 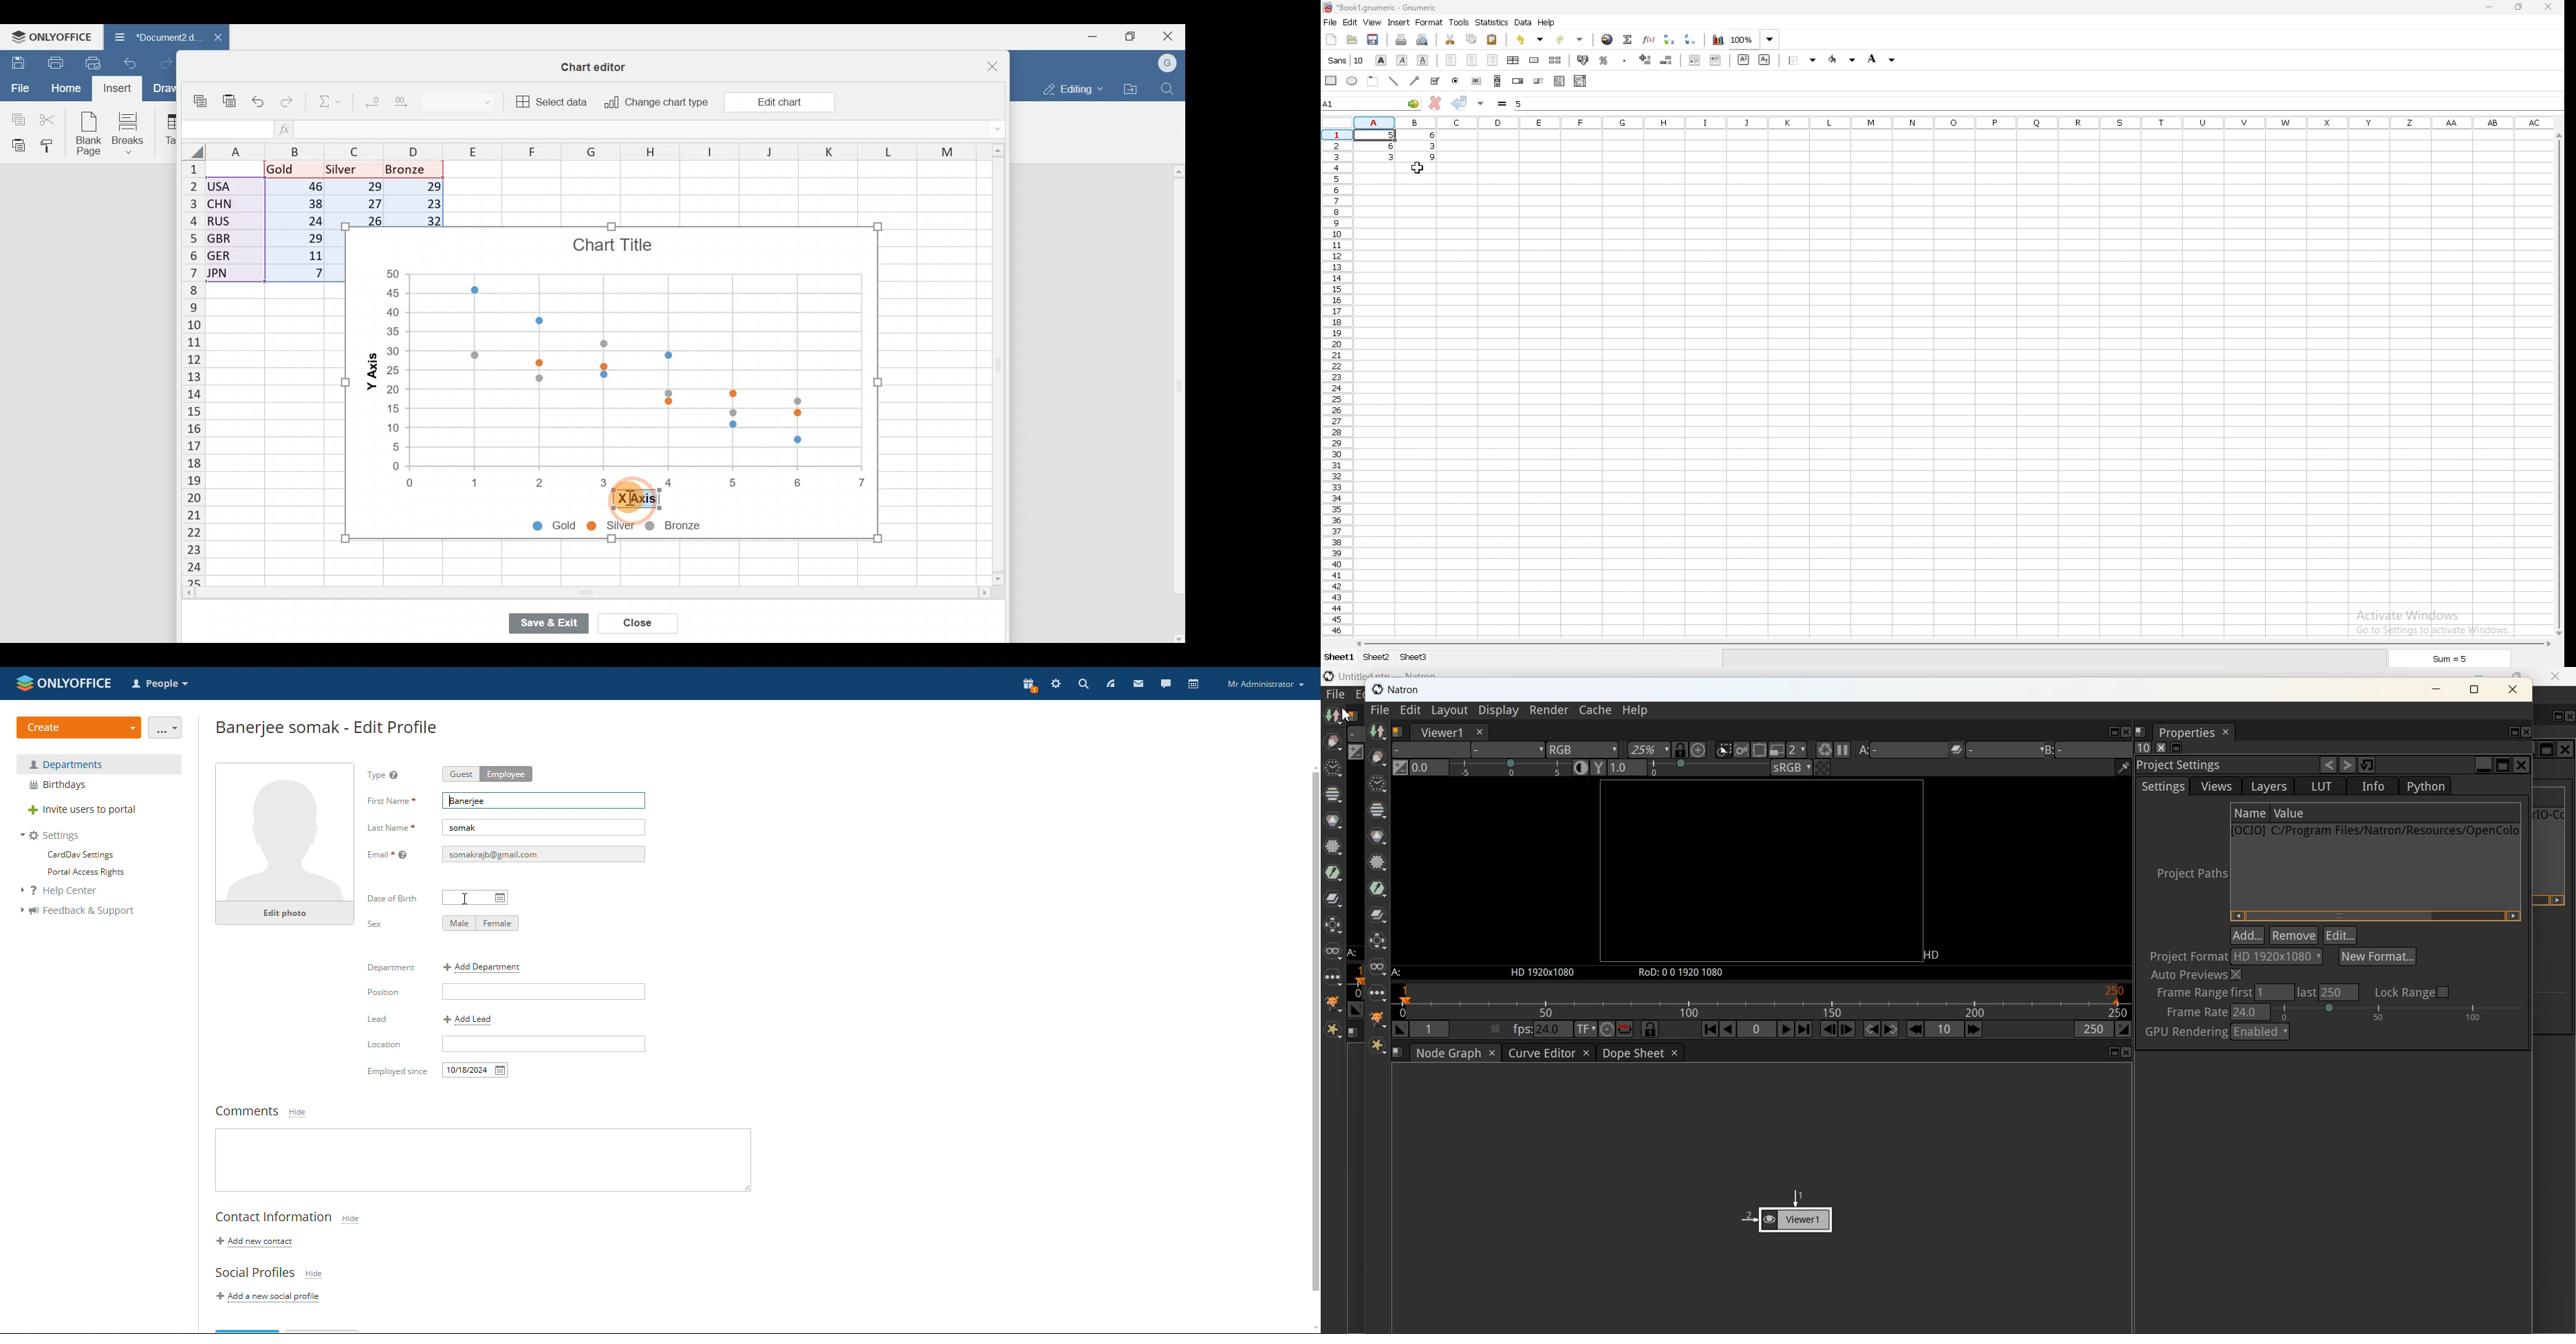 I want to click on settings, so click(x=1056, y=685).